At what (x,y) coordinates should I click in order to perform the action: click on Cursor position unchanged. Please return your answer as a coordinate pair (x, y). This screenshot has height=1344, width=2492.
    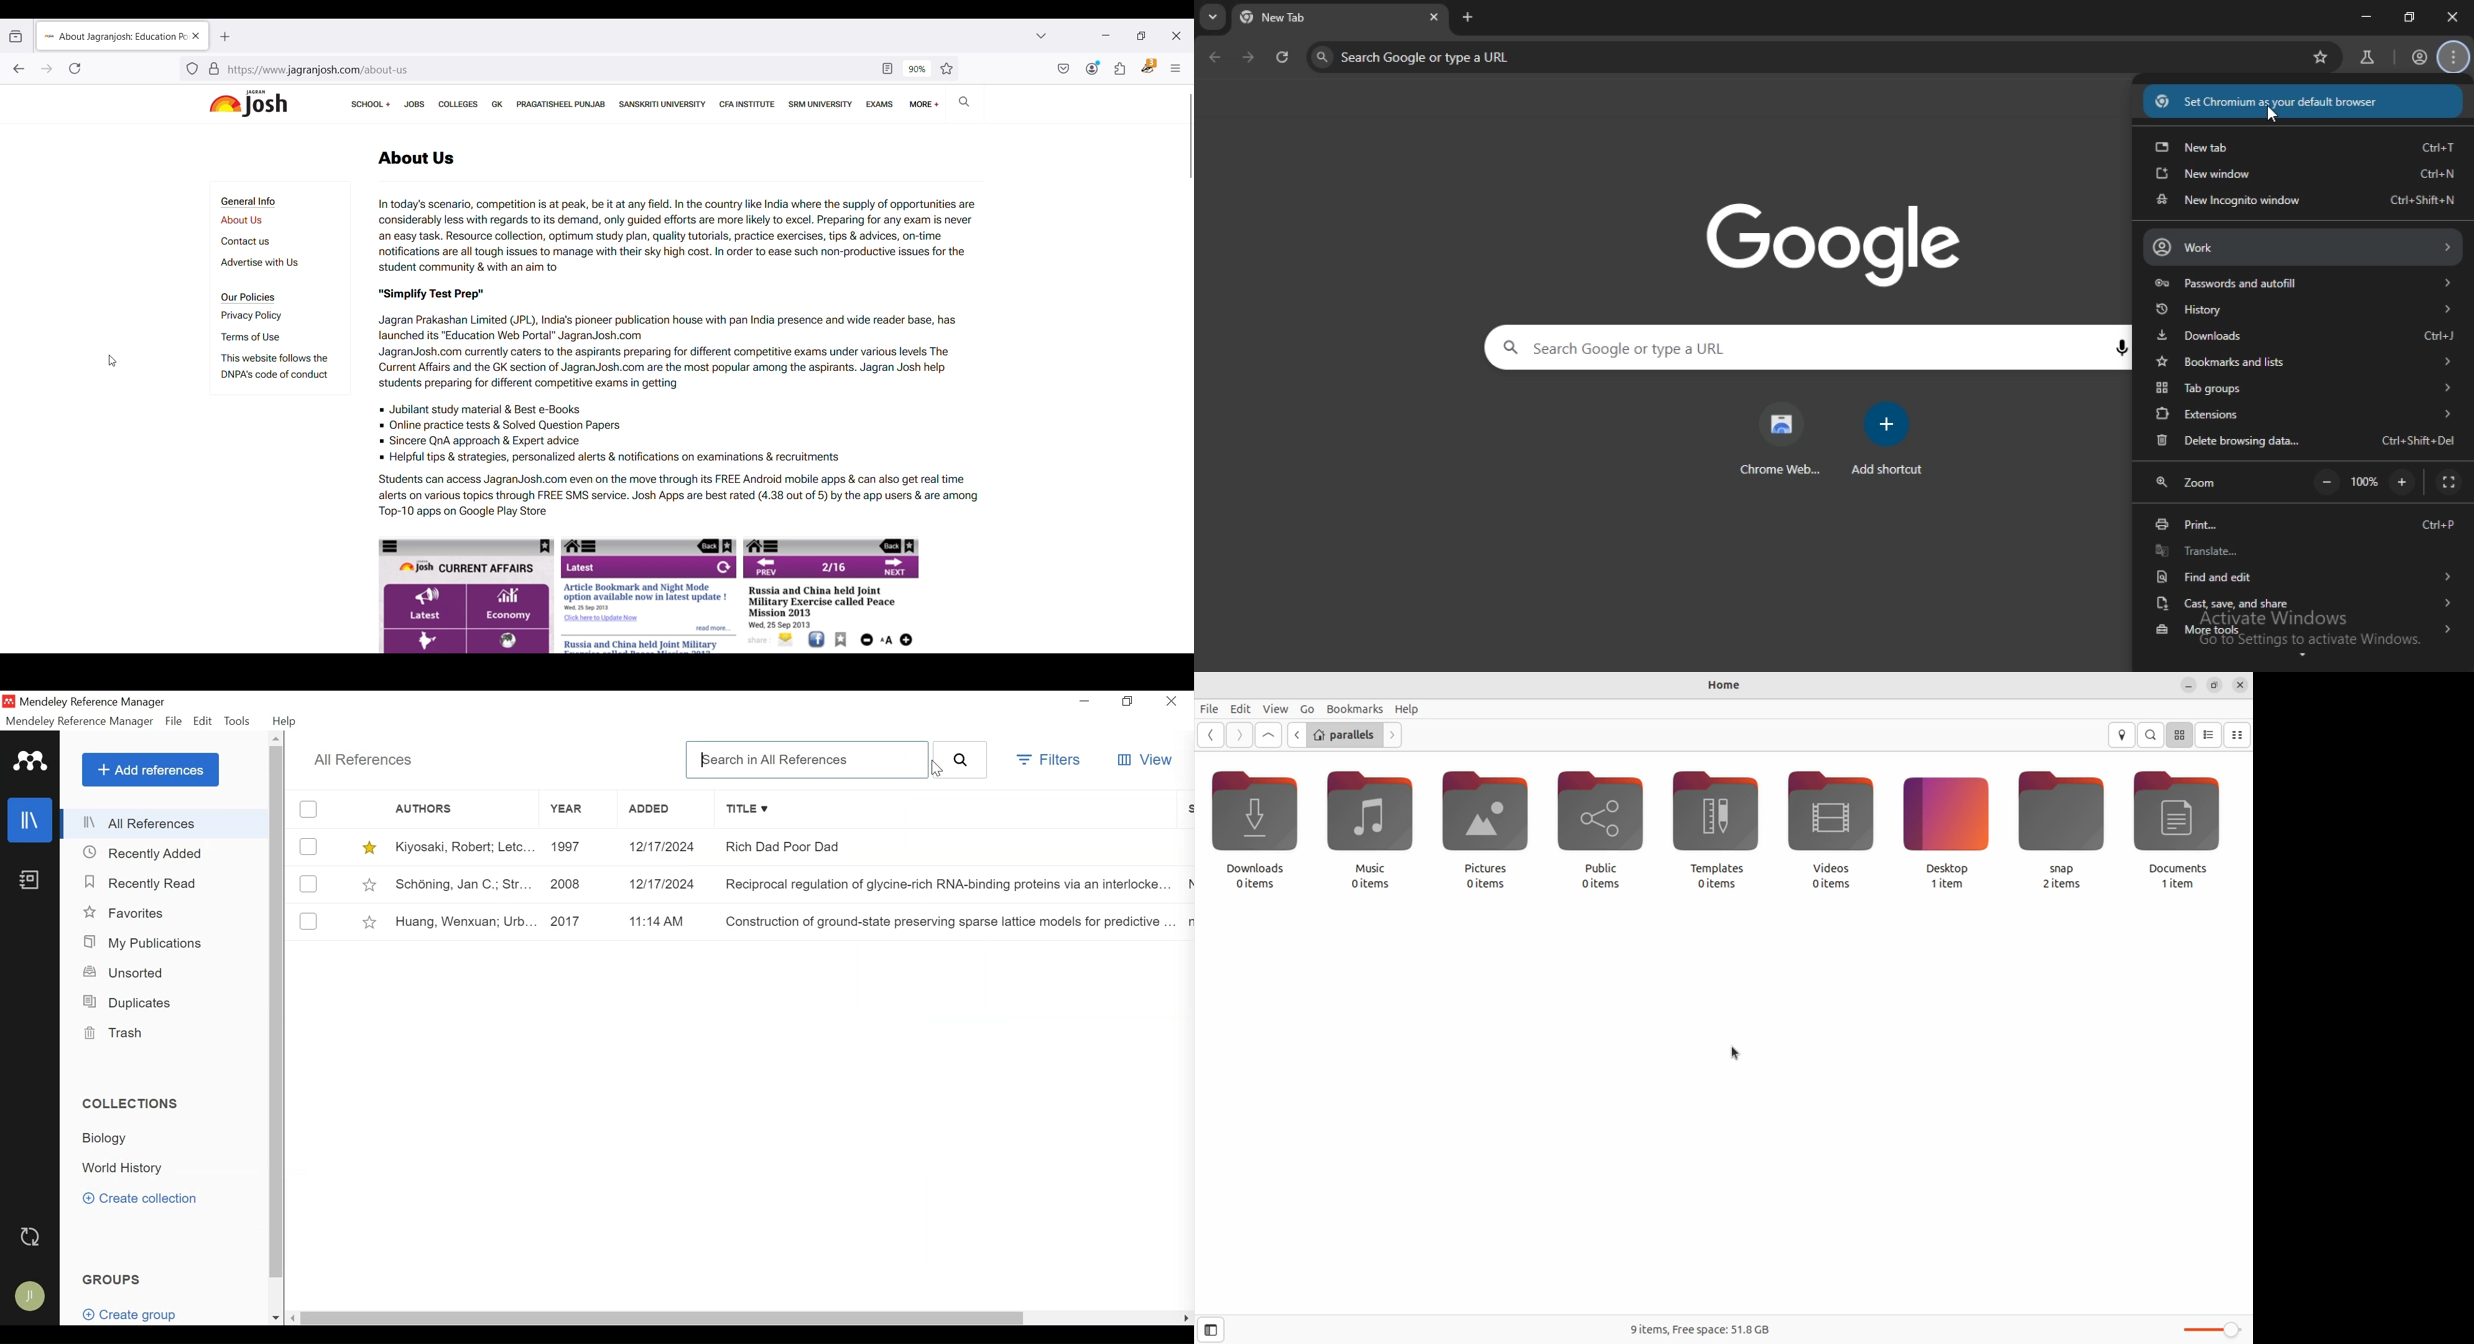
    Looking at the image, I should click on (113, 361).